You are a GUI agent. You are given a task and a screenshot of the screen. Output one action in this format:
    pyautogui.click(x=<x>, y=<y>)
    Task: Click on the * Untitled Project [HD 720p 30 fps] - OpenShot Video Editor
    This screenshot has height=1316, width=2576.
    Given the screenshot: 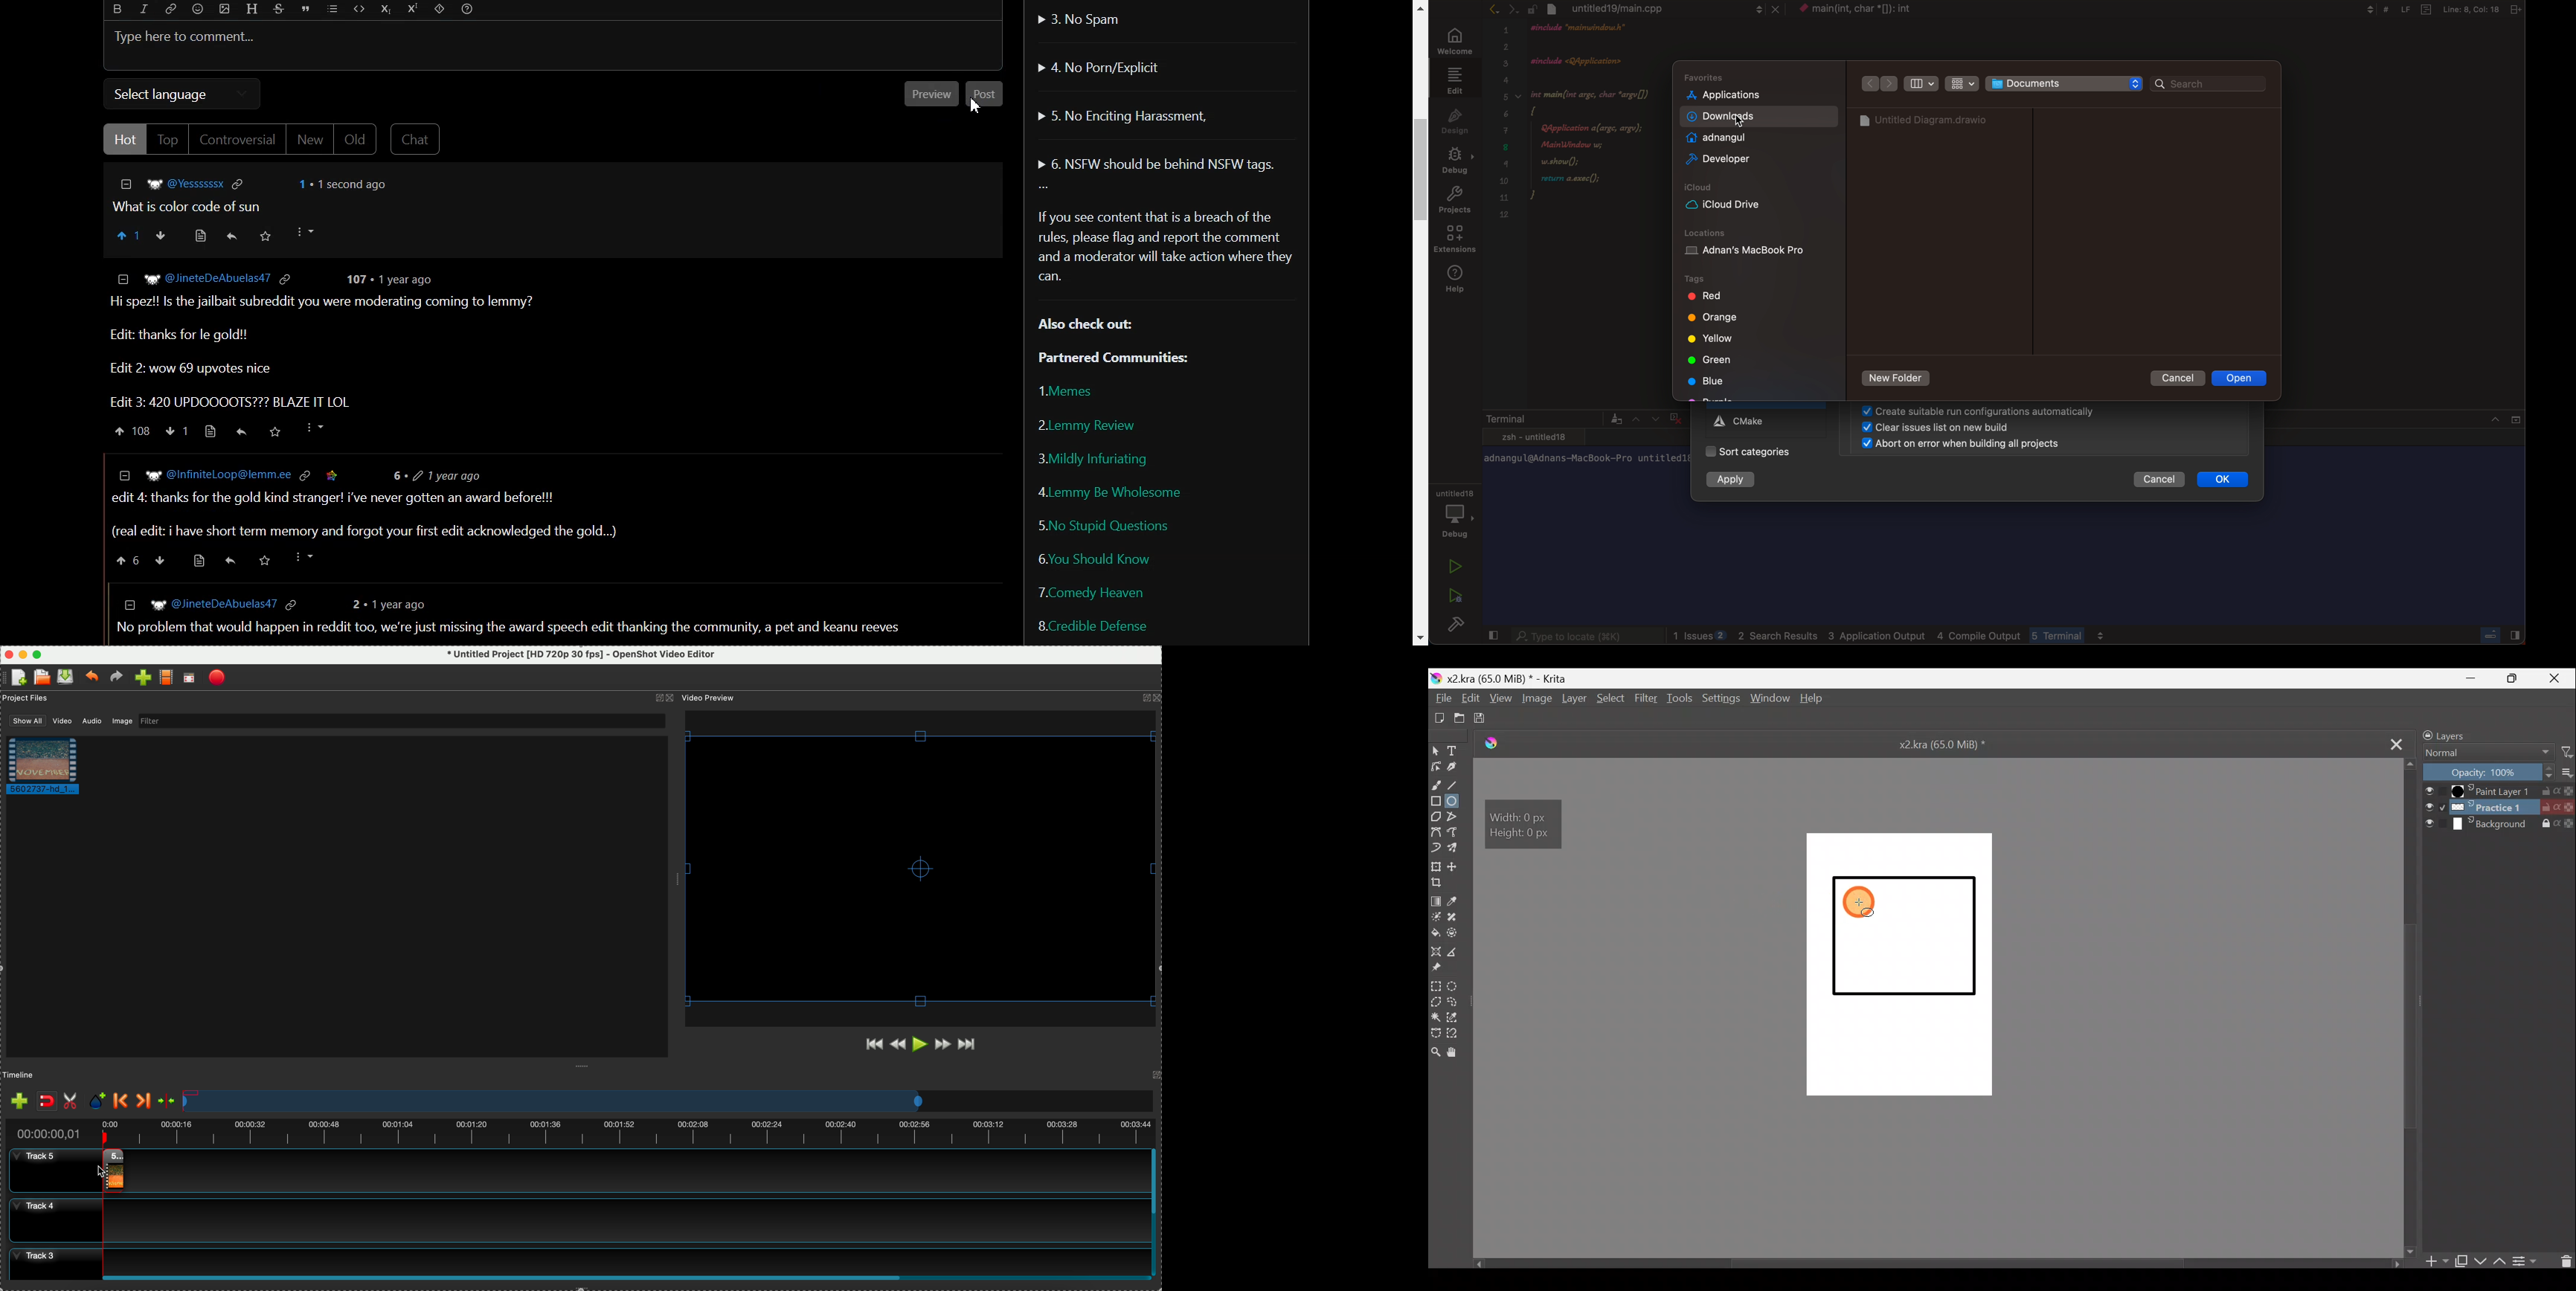 What is the action you would take?
    pyautogui.click(x=581, y=655)
    